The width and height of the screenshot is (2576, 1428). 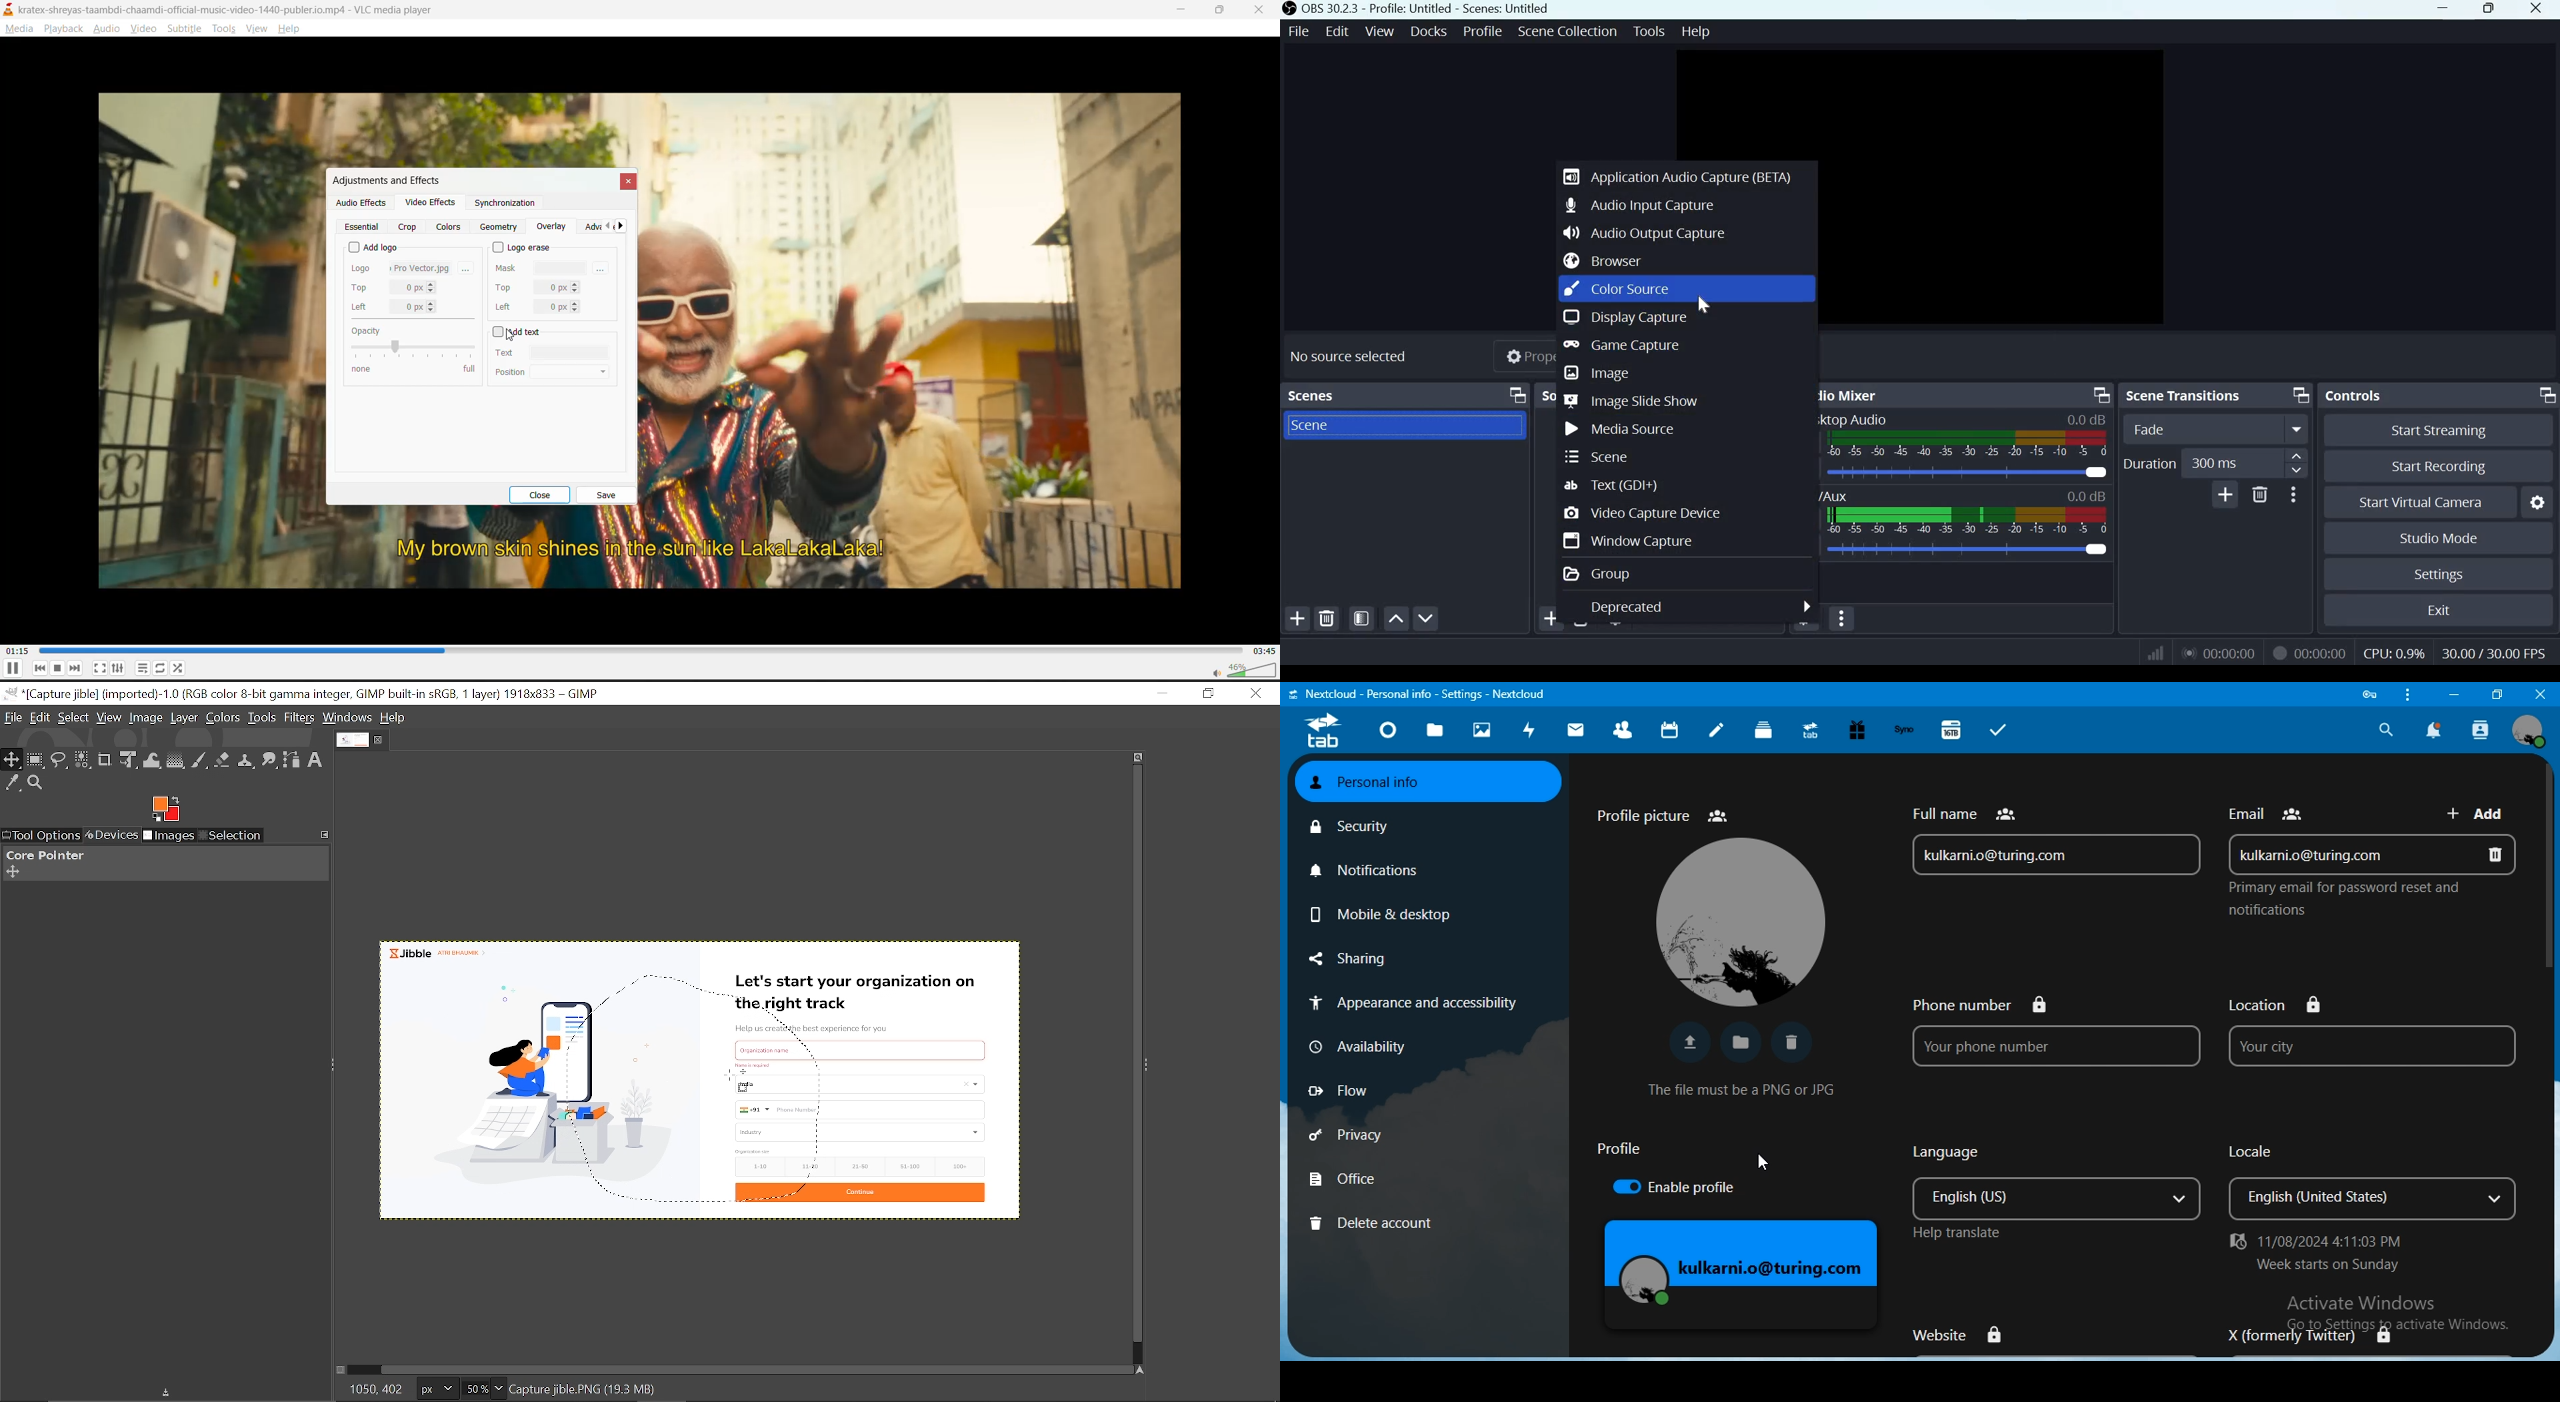 What do you see at coordinates (395, 307) in the screenshot?
I see `left` at bounding box center [395, 307].